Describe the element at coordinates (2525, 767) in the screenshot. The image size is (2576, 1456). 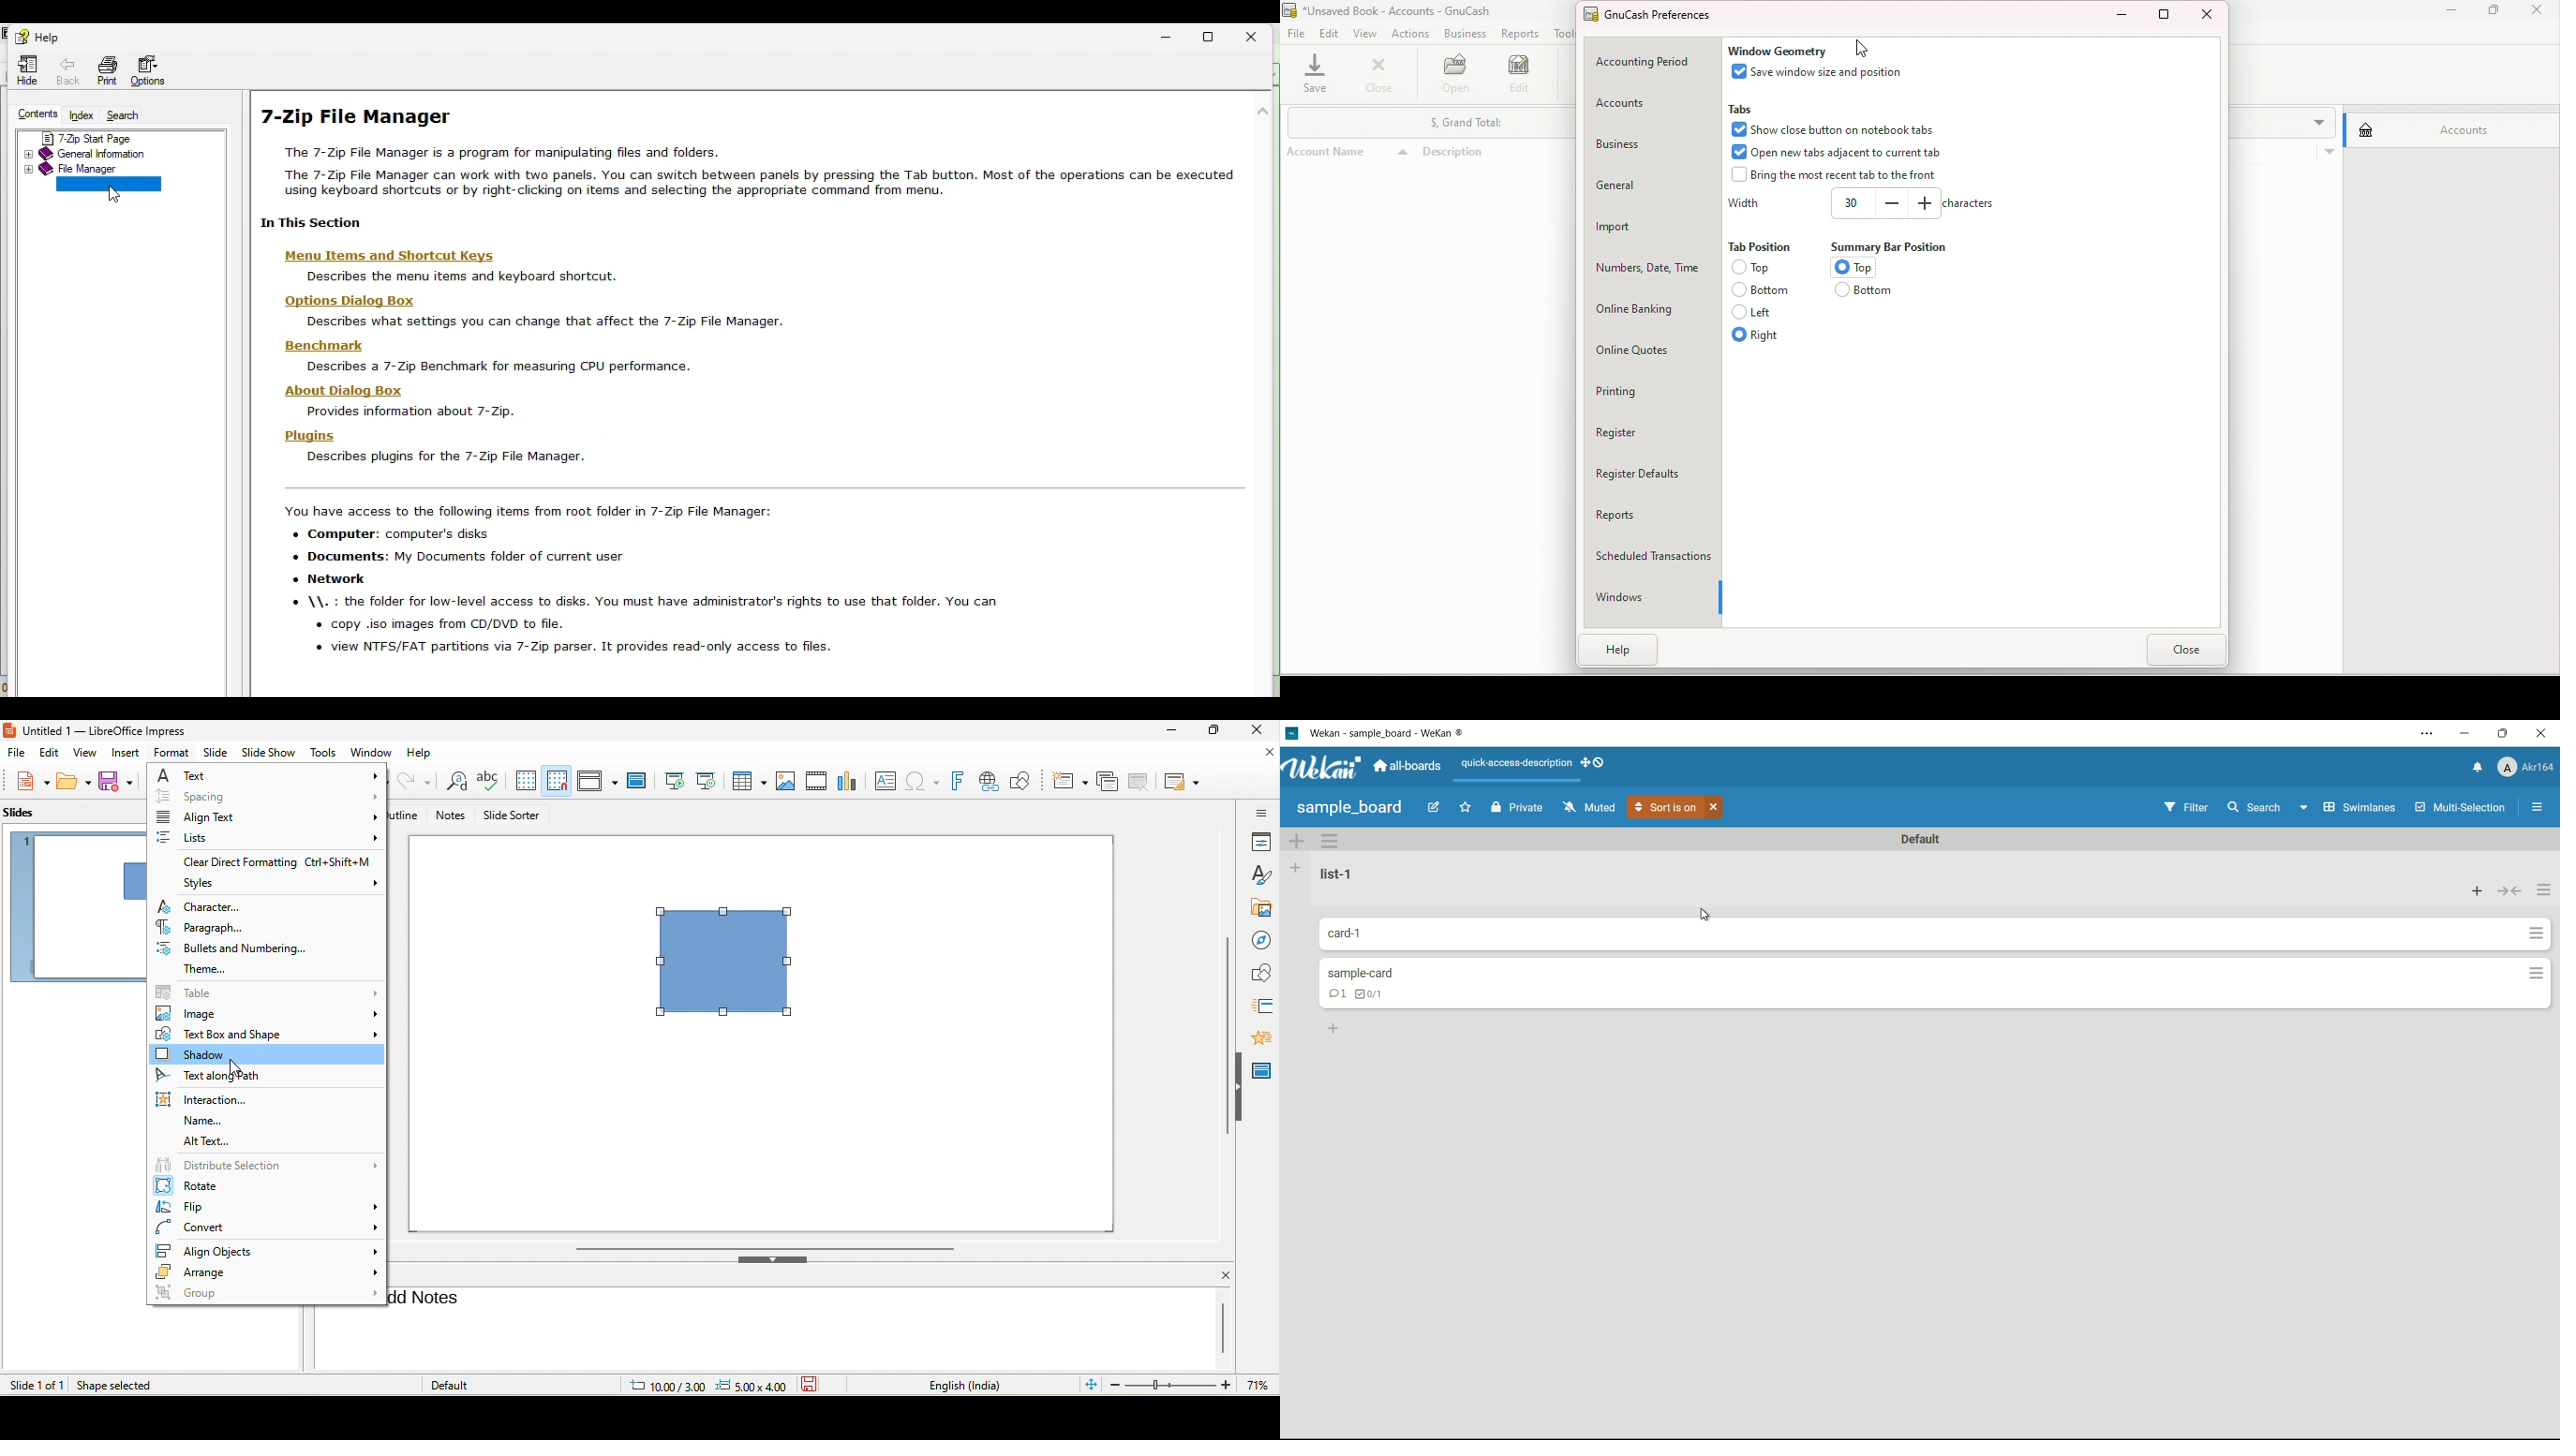
I see `profile` at that location.